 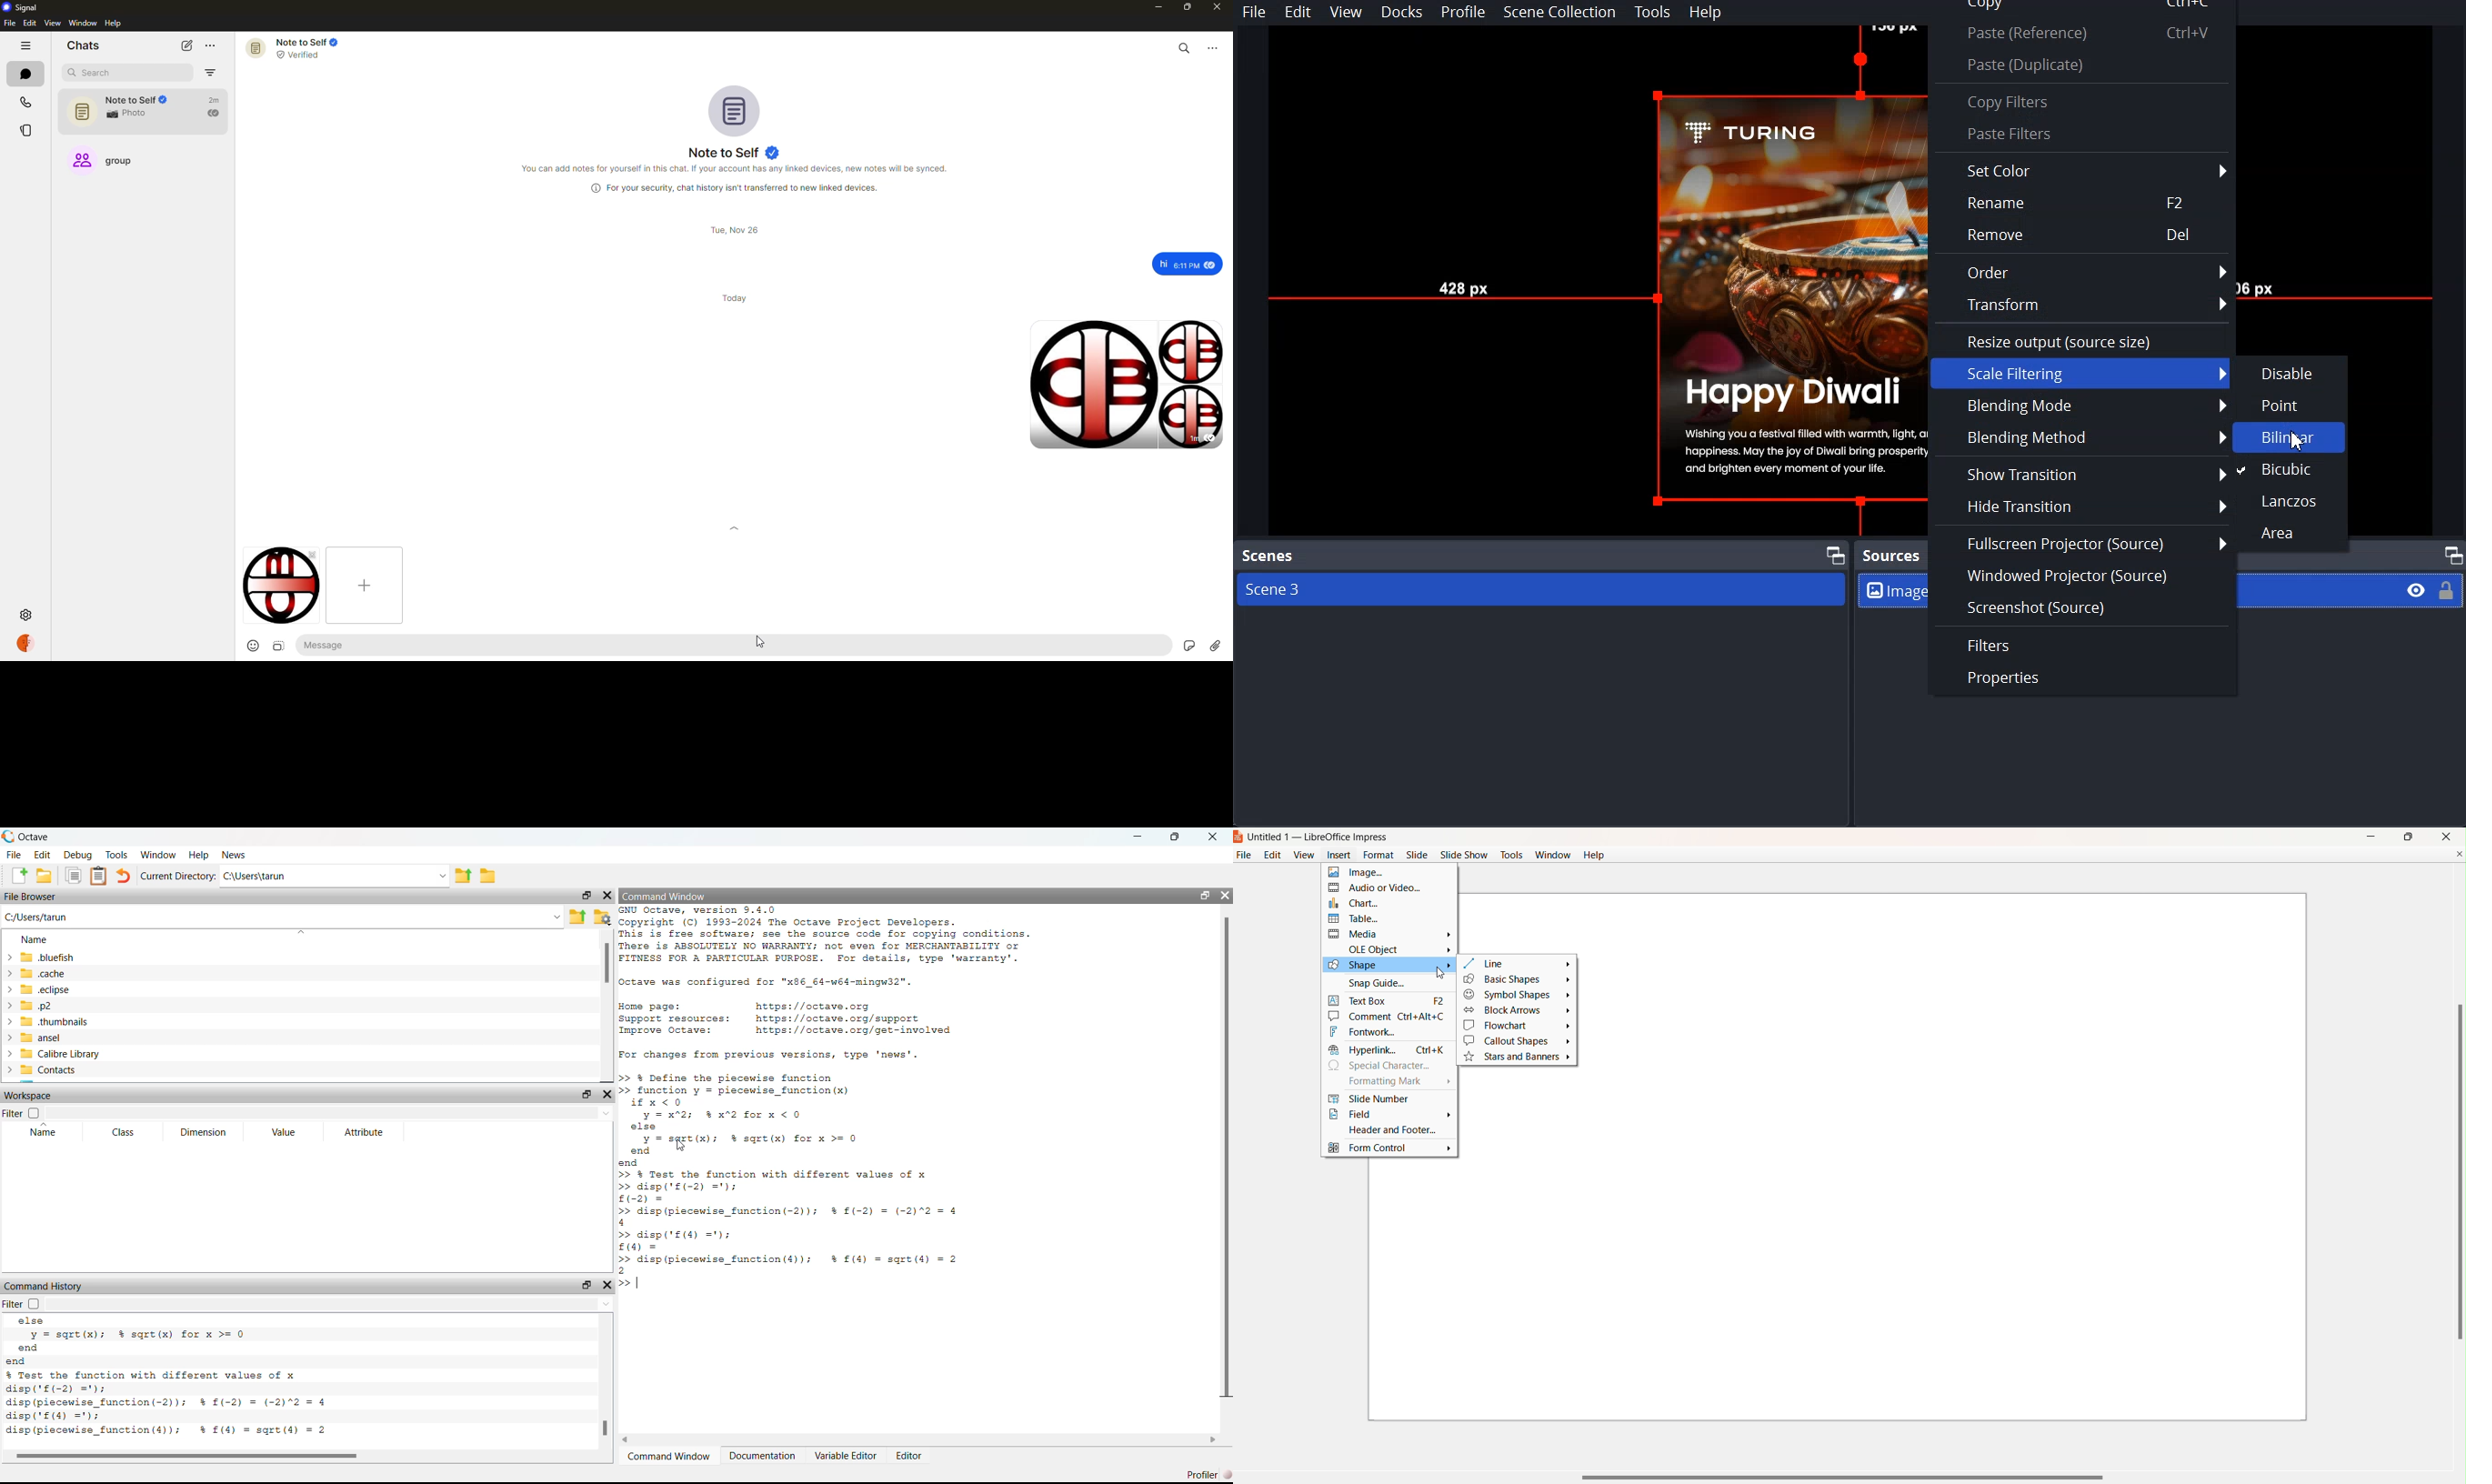 What do you see at coordinates (1184, 6) in the screenshot?
I see `maximize` at bounding box center [1184, 6].